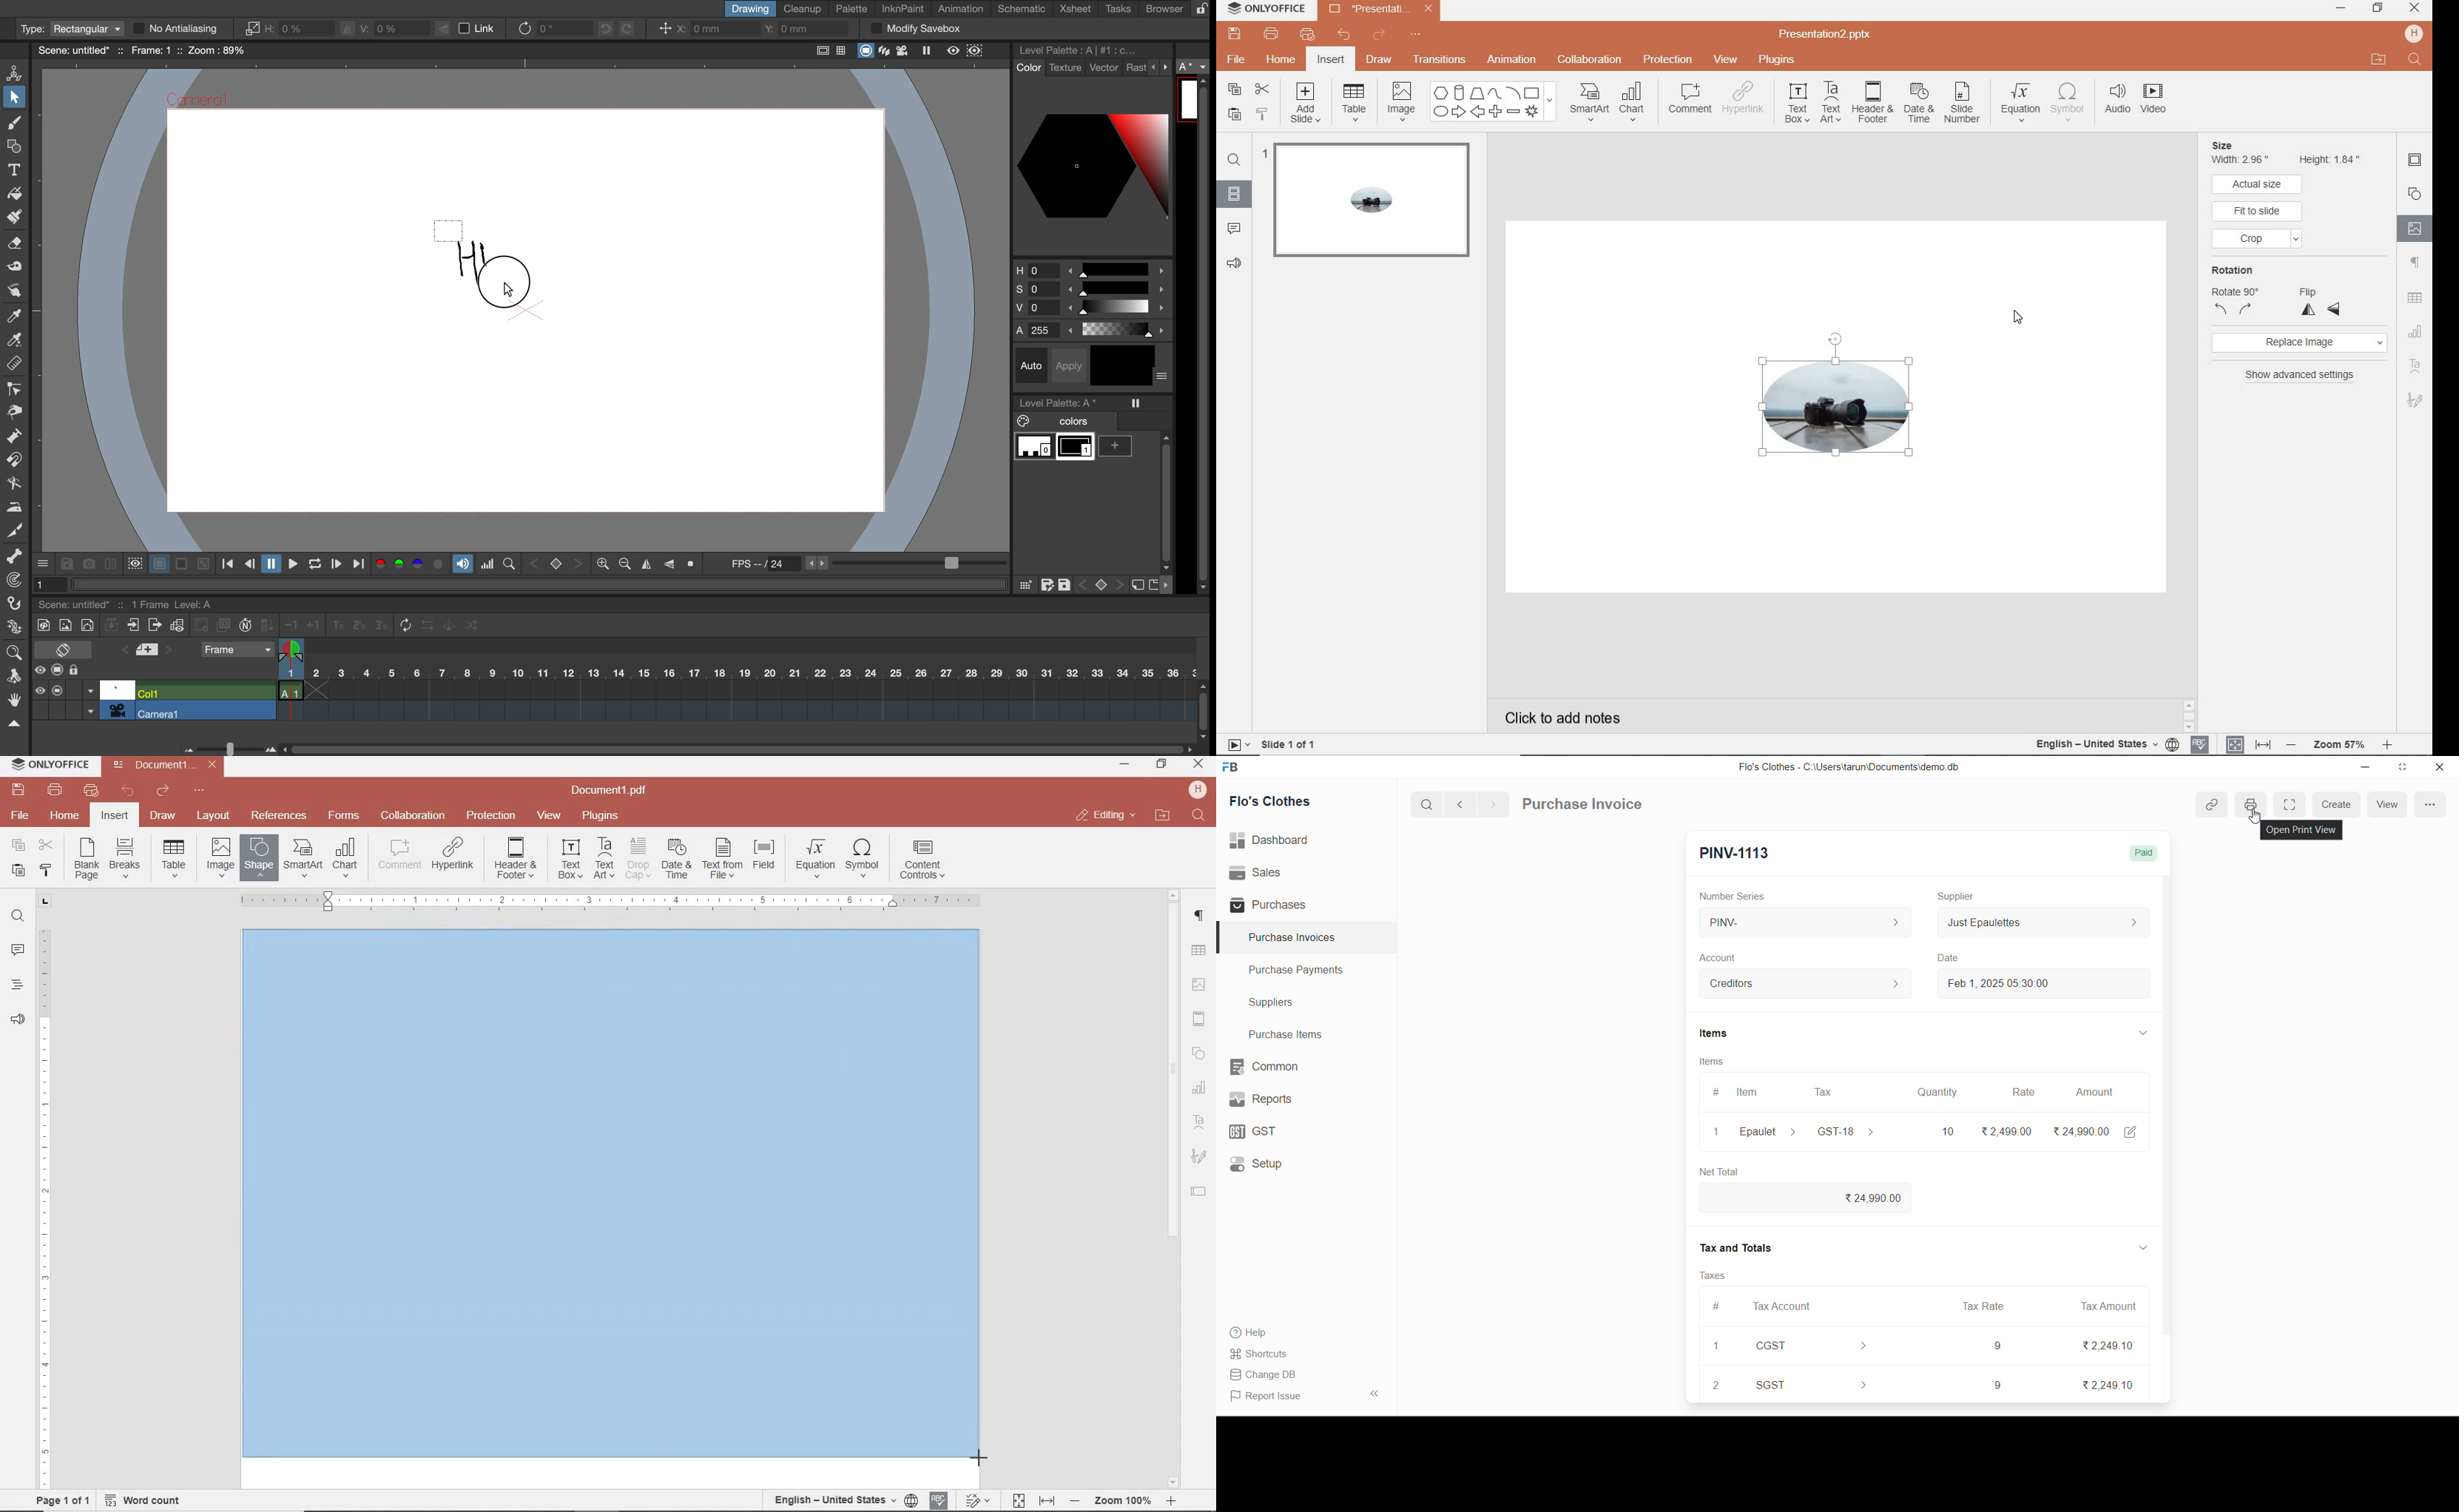 The image size is (2464, 1512). What do you see at coordinates (1201, 816) in the screenshot?
I see `find` at bounding box center [1201, 816].